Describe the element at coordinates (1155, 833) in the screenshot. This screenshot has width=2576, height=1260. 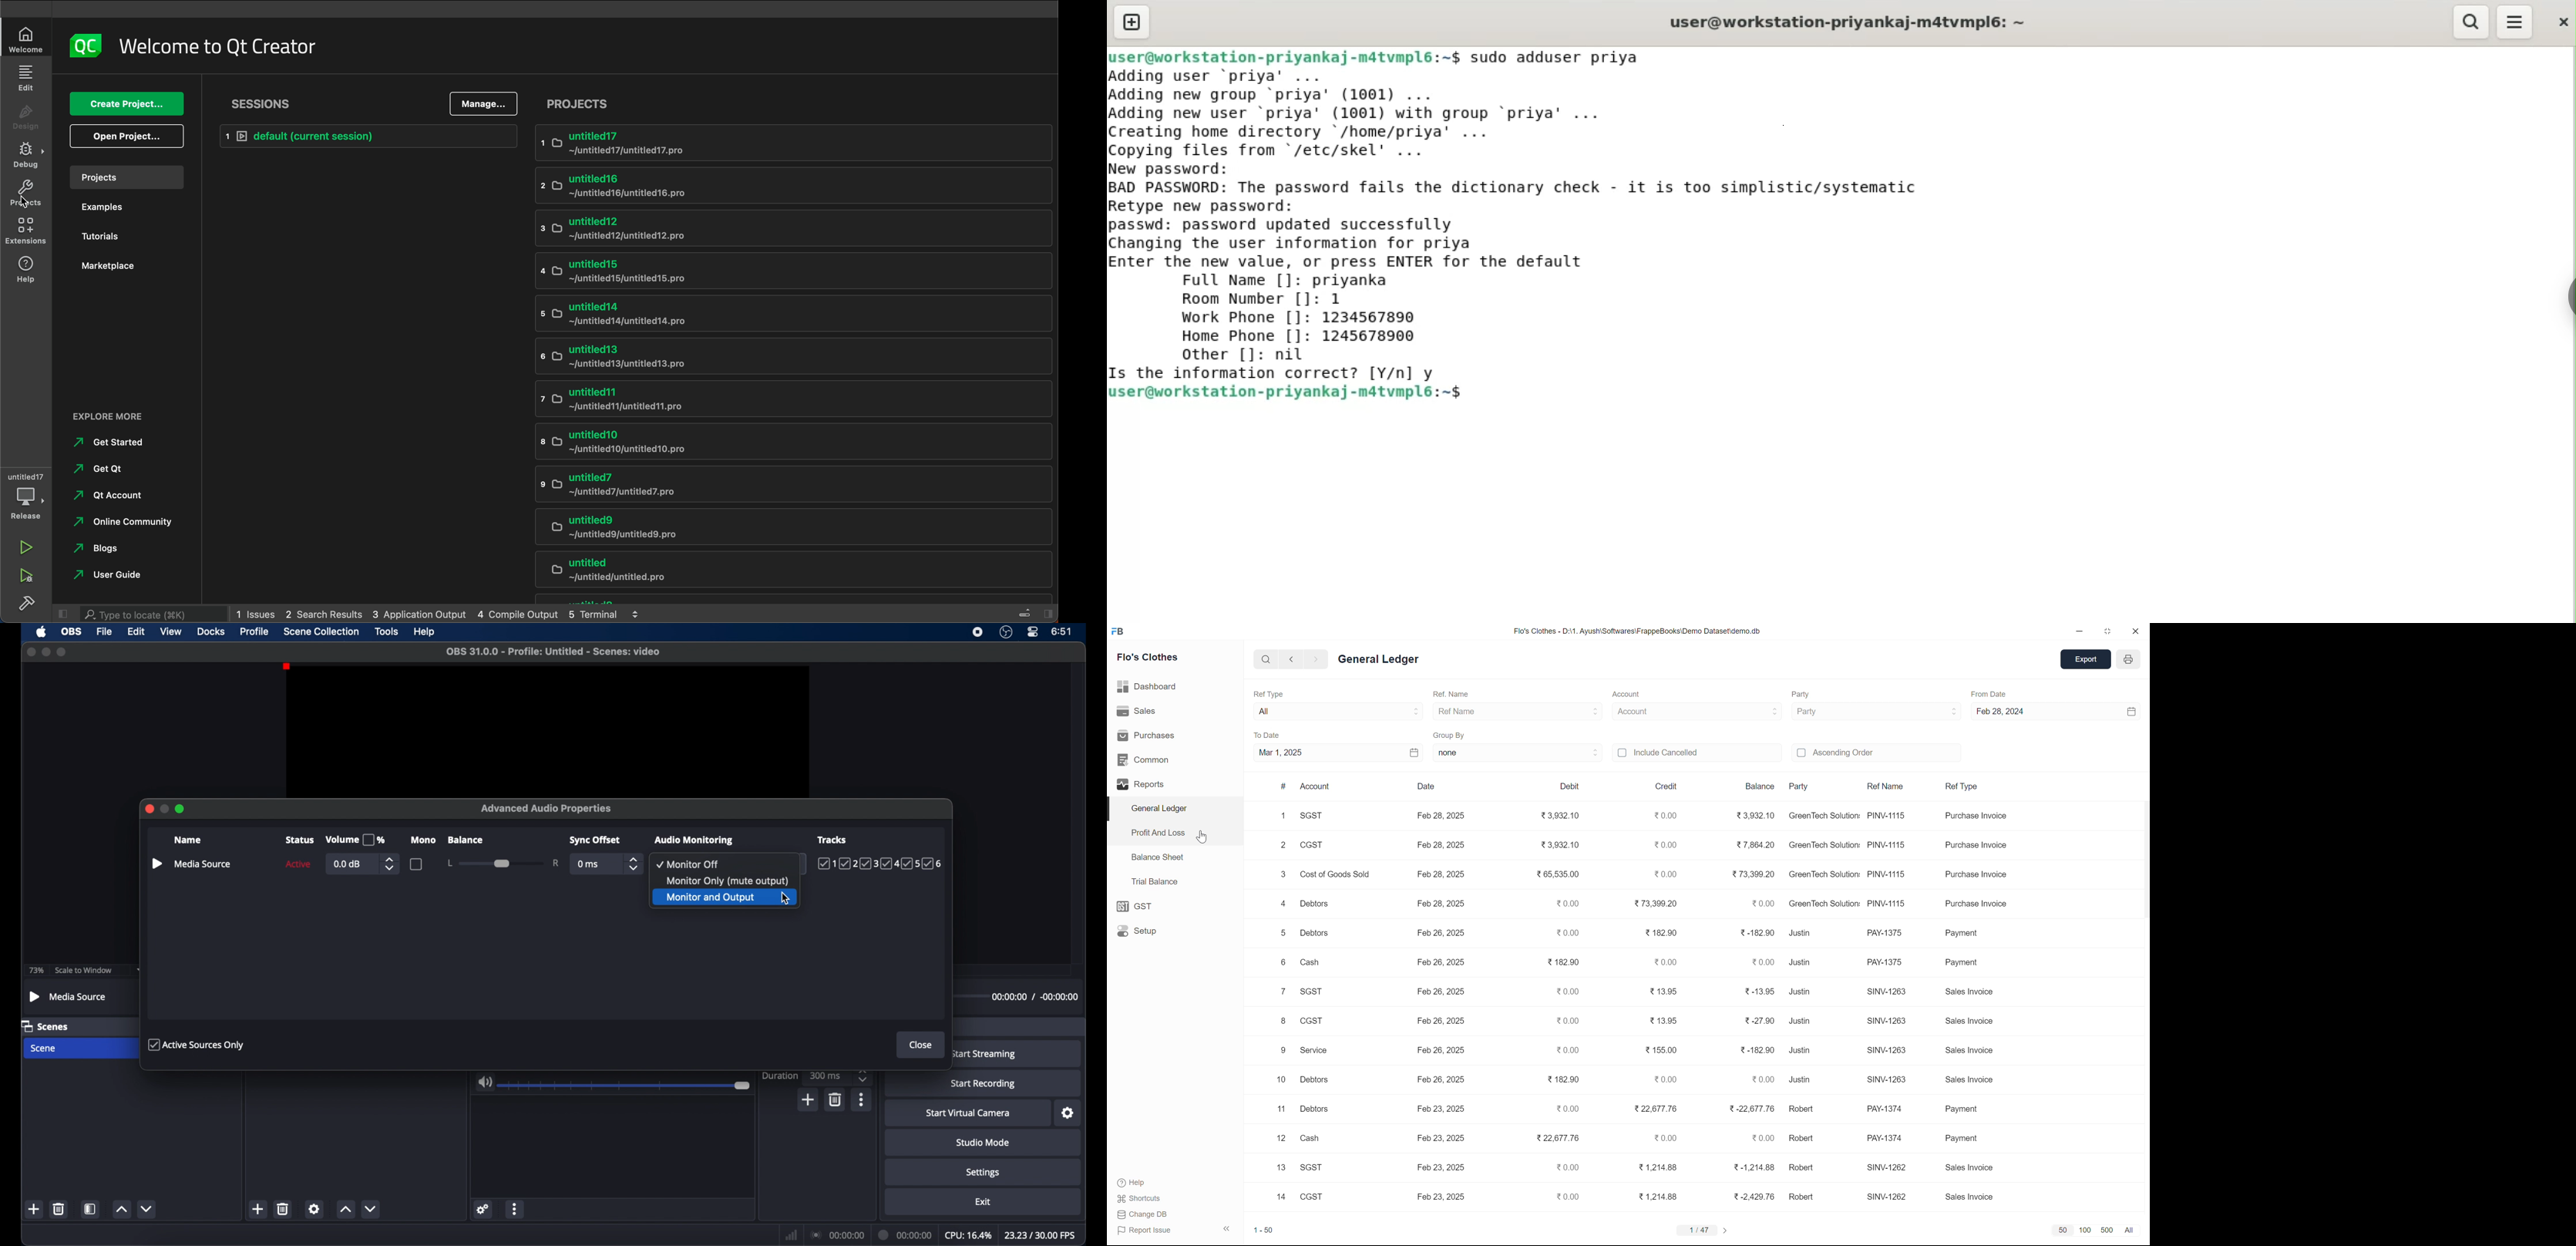
I see `Profit And Loss` at that location.